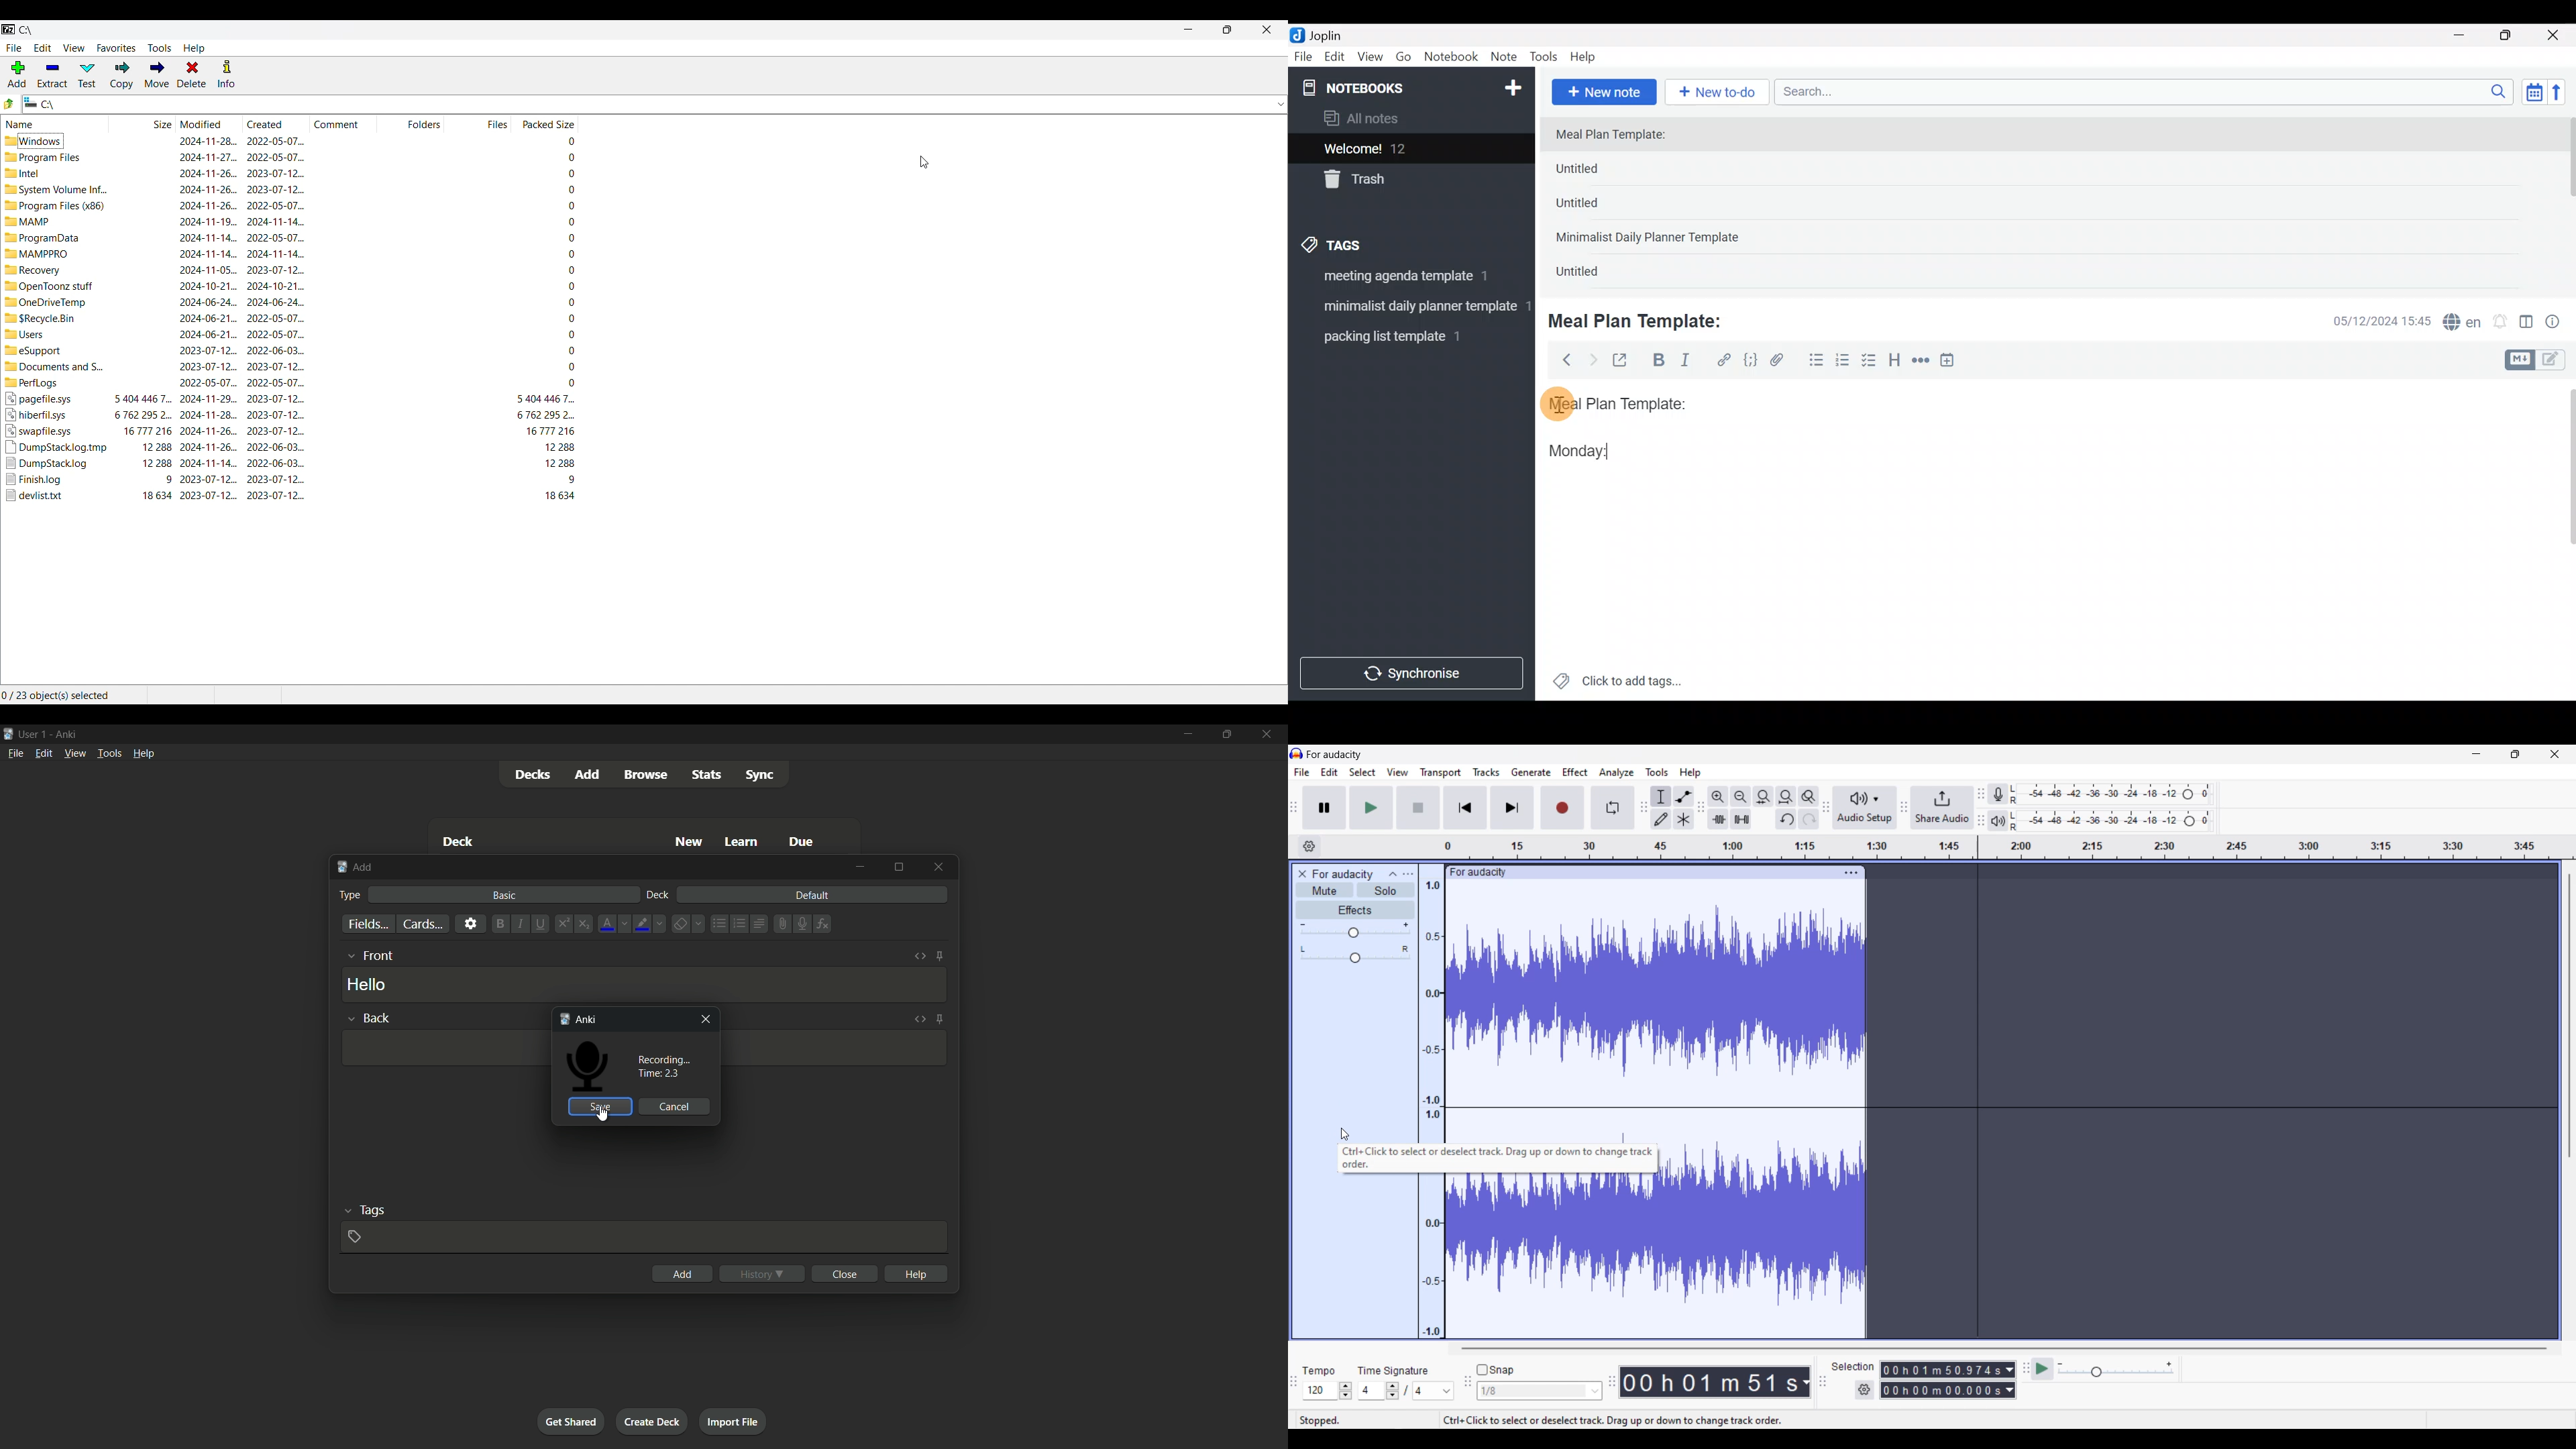 This screenshot has width=2576, height=1456. What do you see at coordinates (563, 923) in the screenshot?
I see `superscript` at bounding box center [563, 923].